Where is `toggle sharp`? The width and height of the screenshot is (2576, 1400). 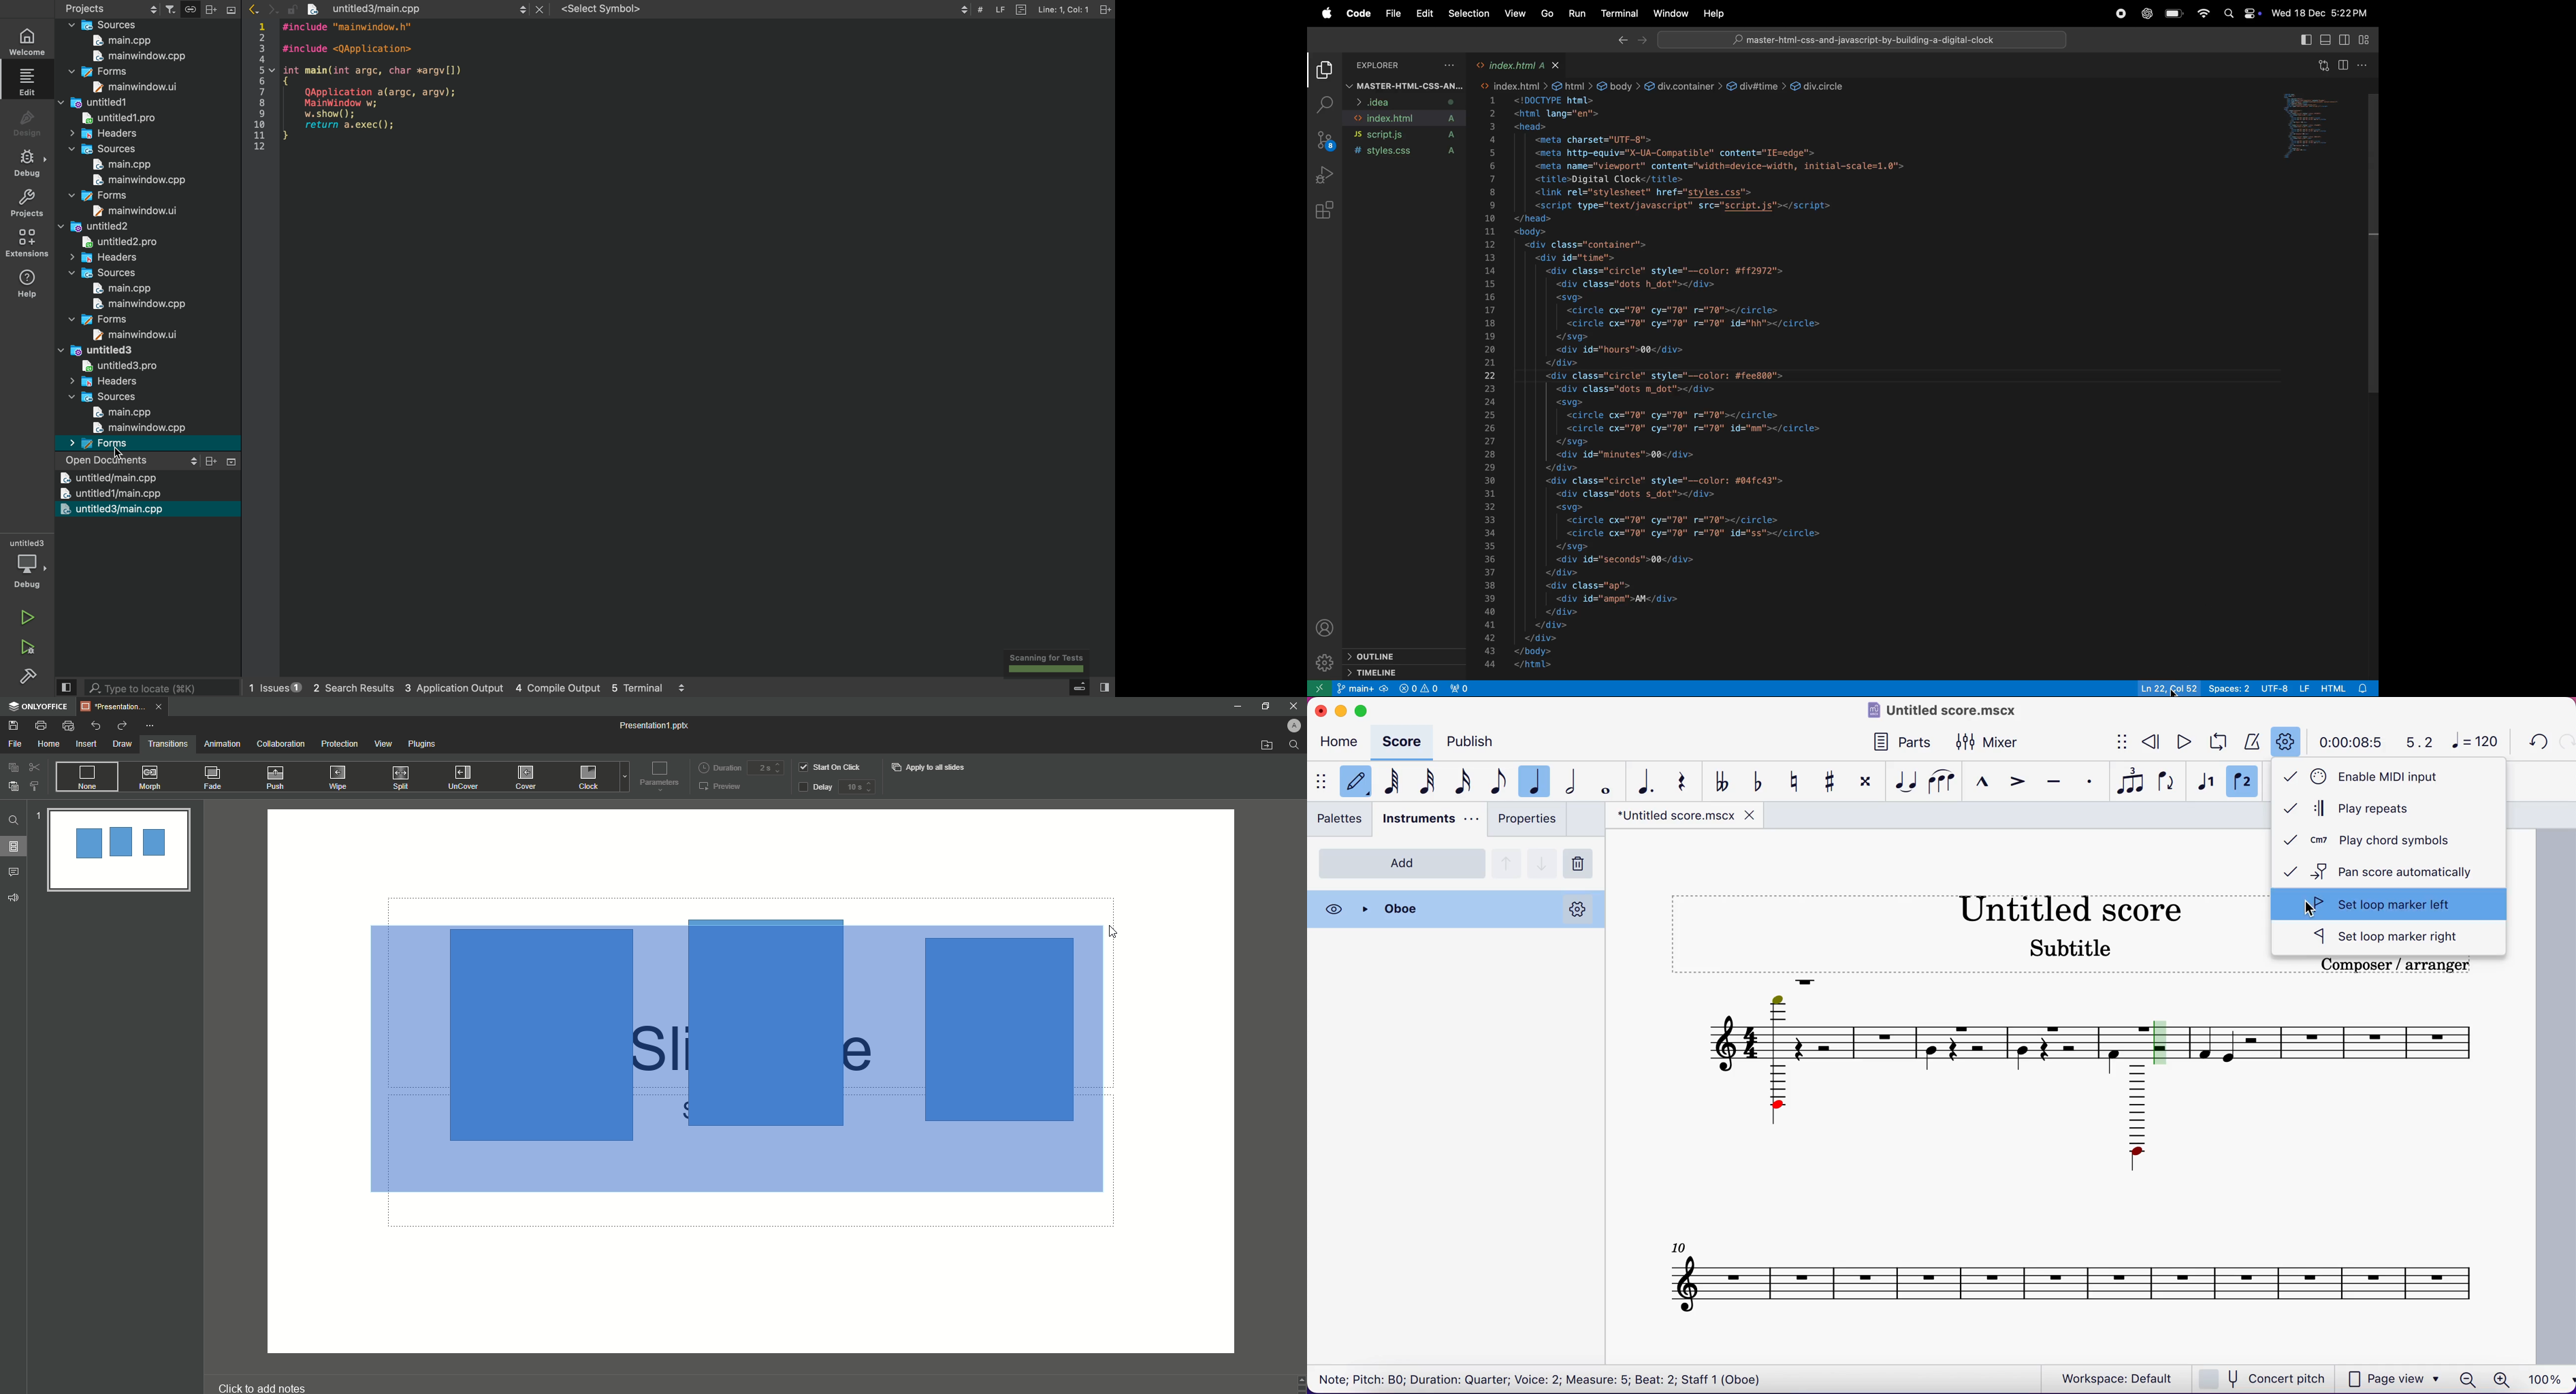 toggle sharp is located at coordinates (1835, 782).